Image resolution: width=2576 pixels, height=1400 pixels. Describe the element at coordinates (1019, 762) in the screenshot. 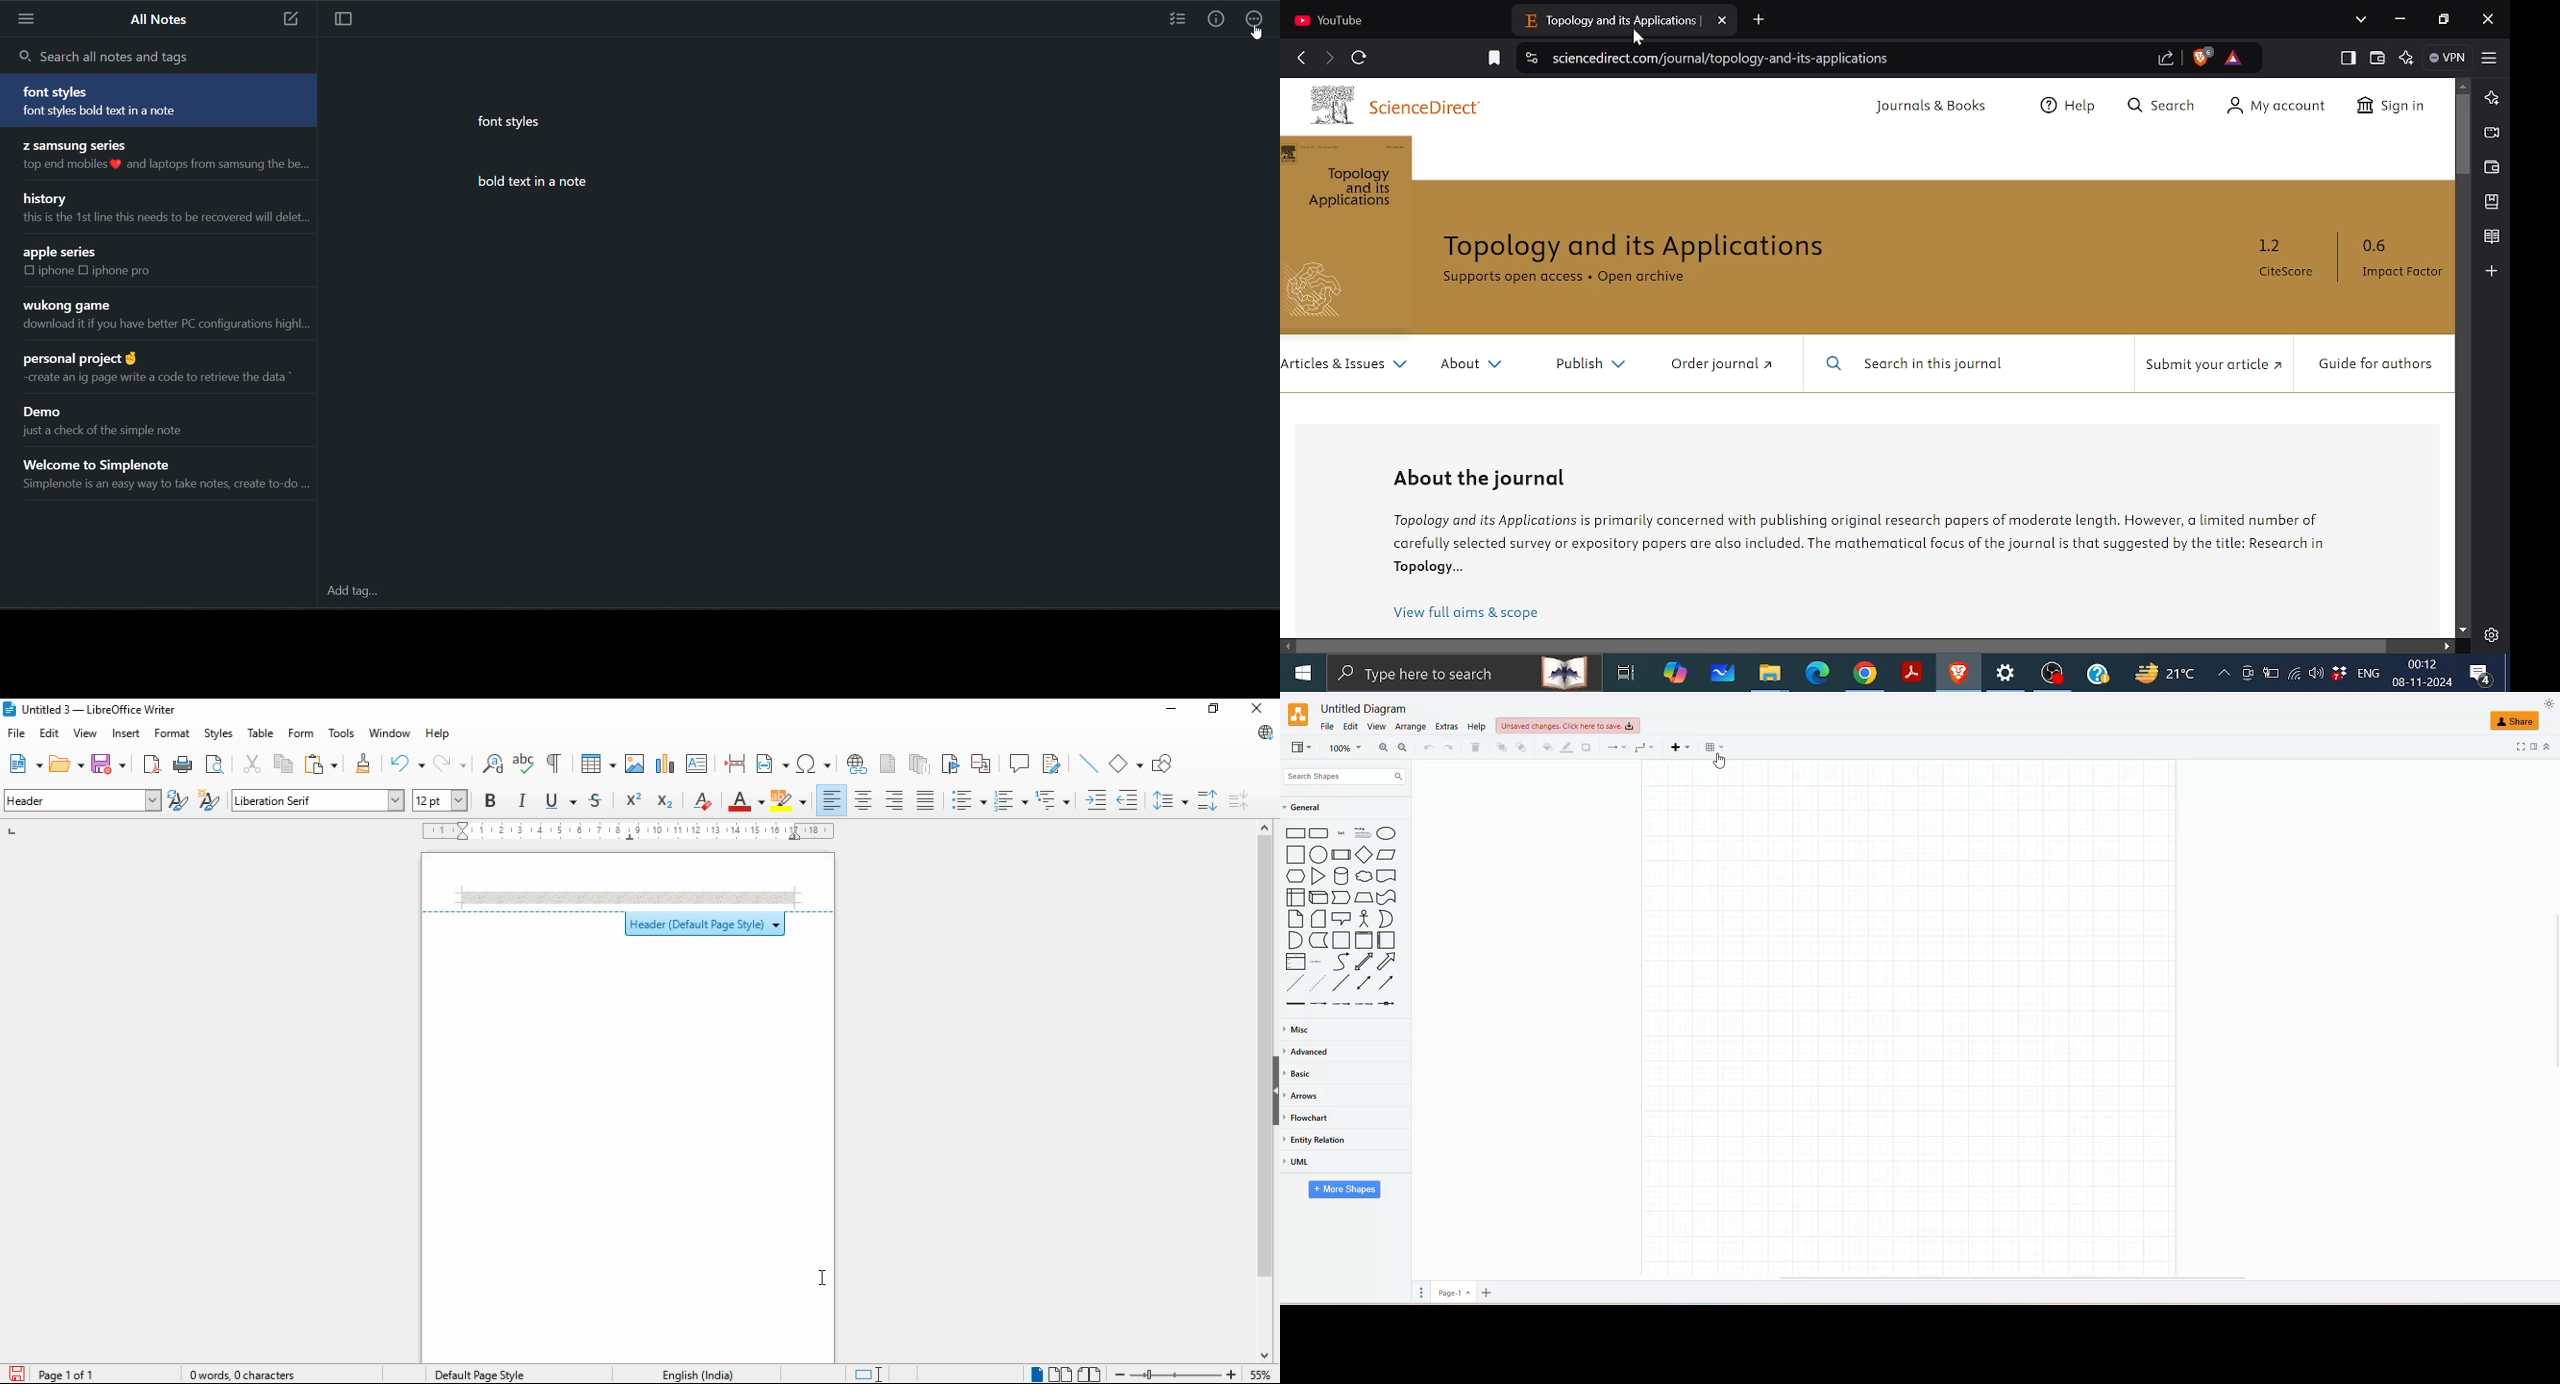

I see `insert comment` at that location.